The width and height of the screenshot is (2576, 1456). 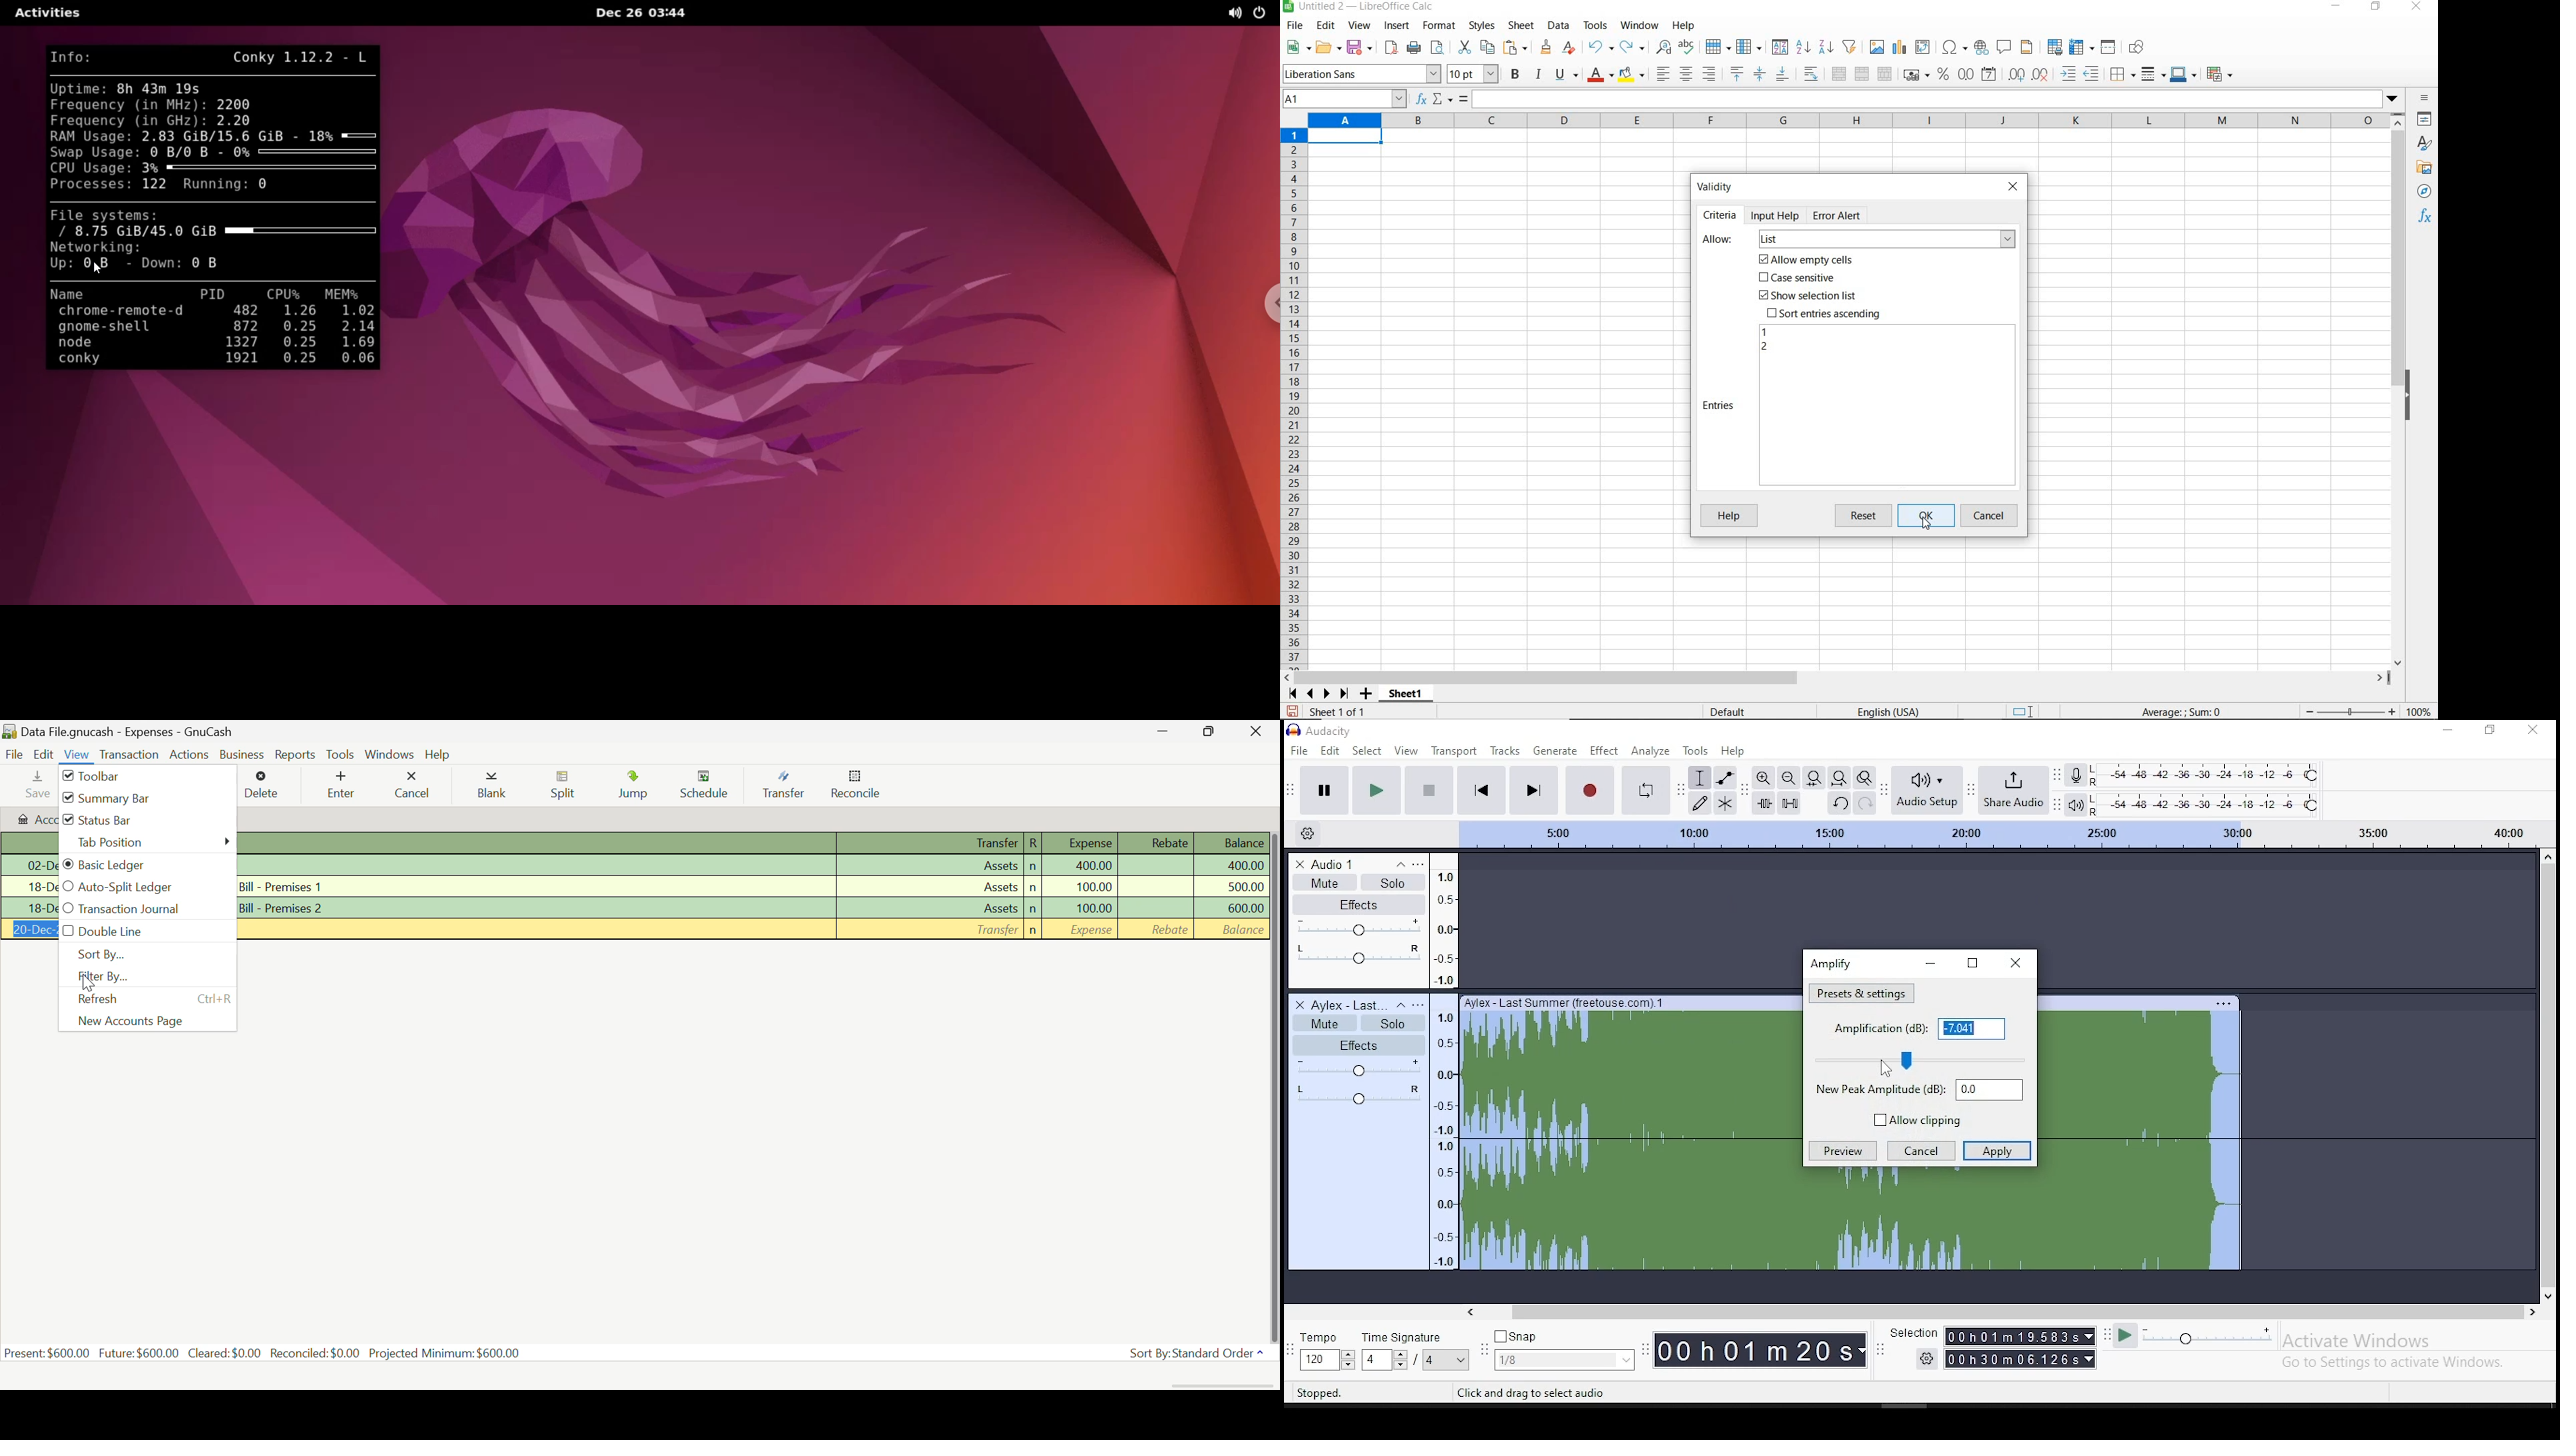 I want to click on restore, so click(x=2489, y=731).